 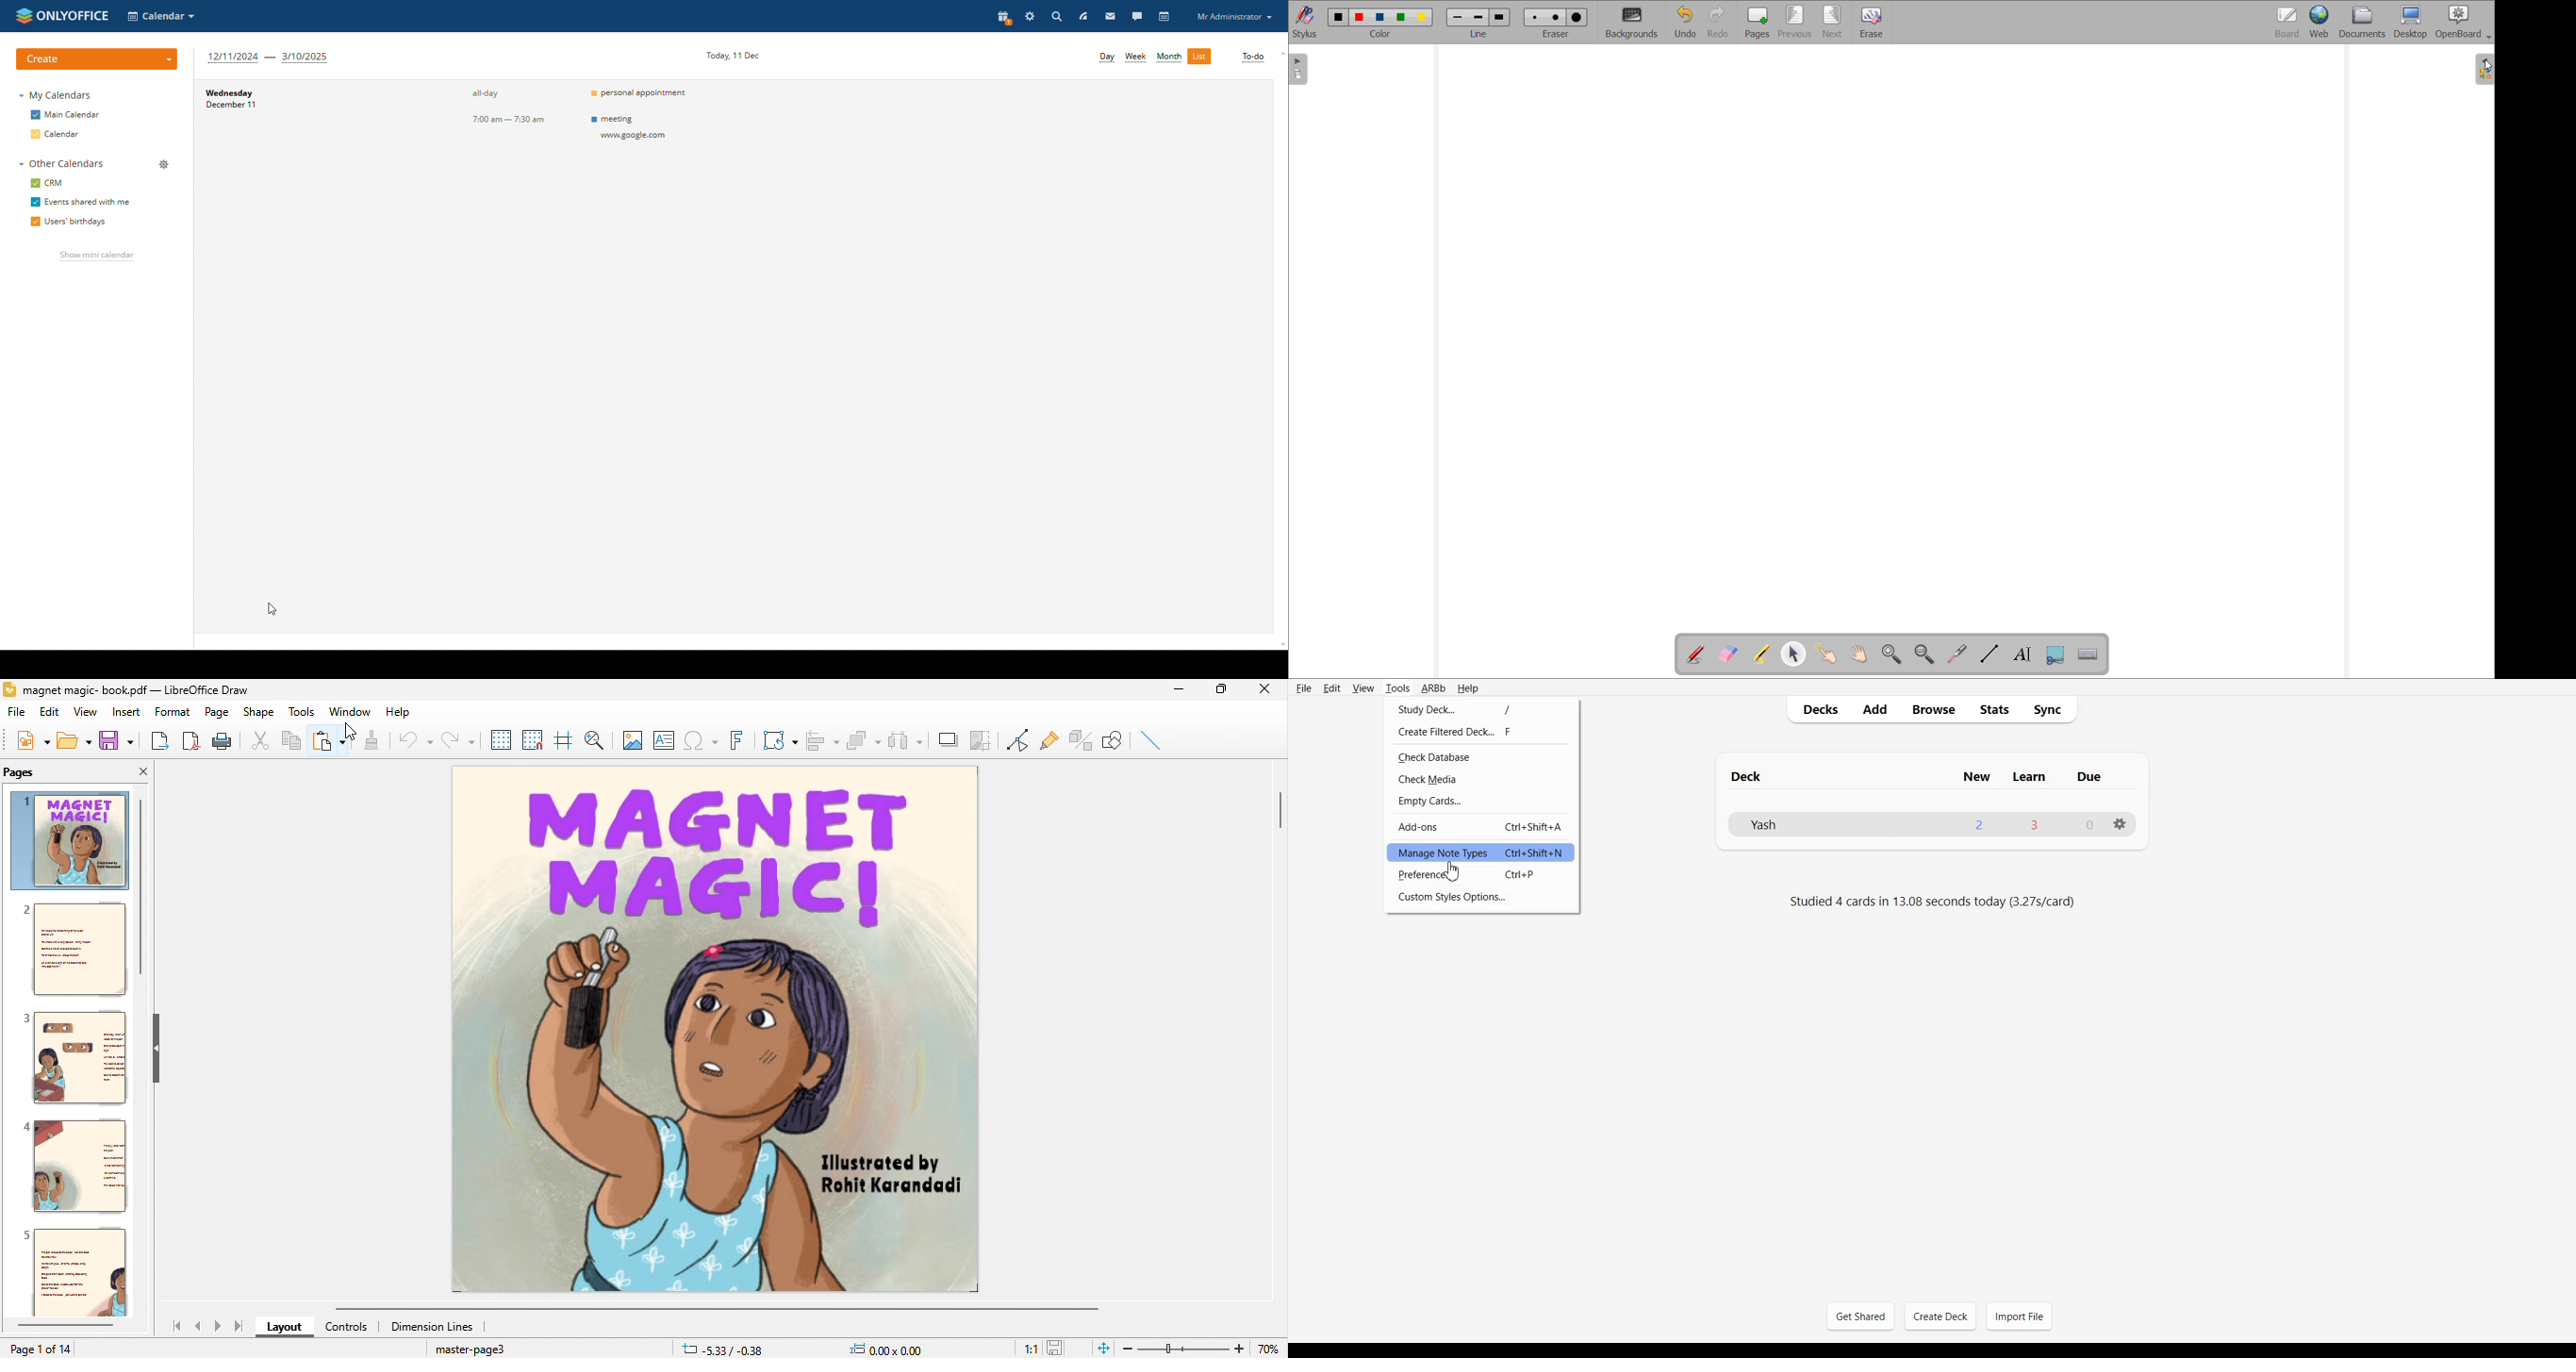 What do you see at coordinates (73, 953) in the screenshot?
I see `pdf file page2` at bounding box center [73, 953].